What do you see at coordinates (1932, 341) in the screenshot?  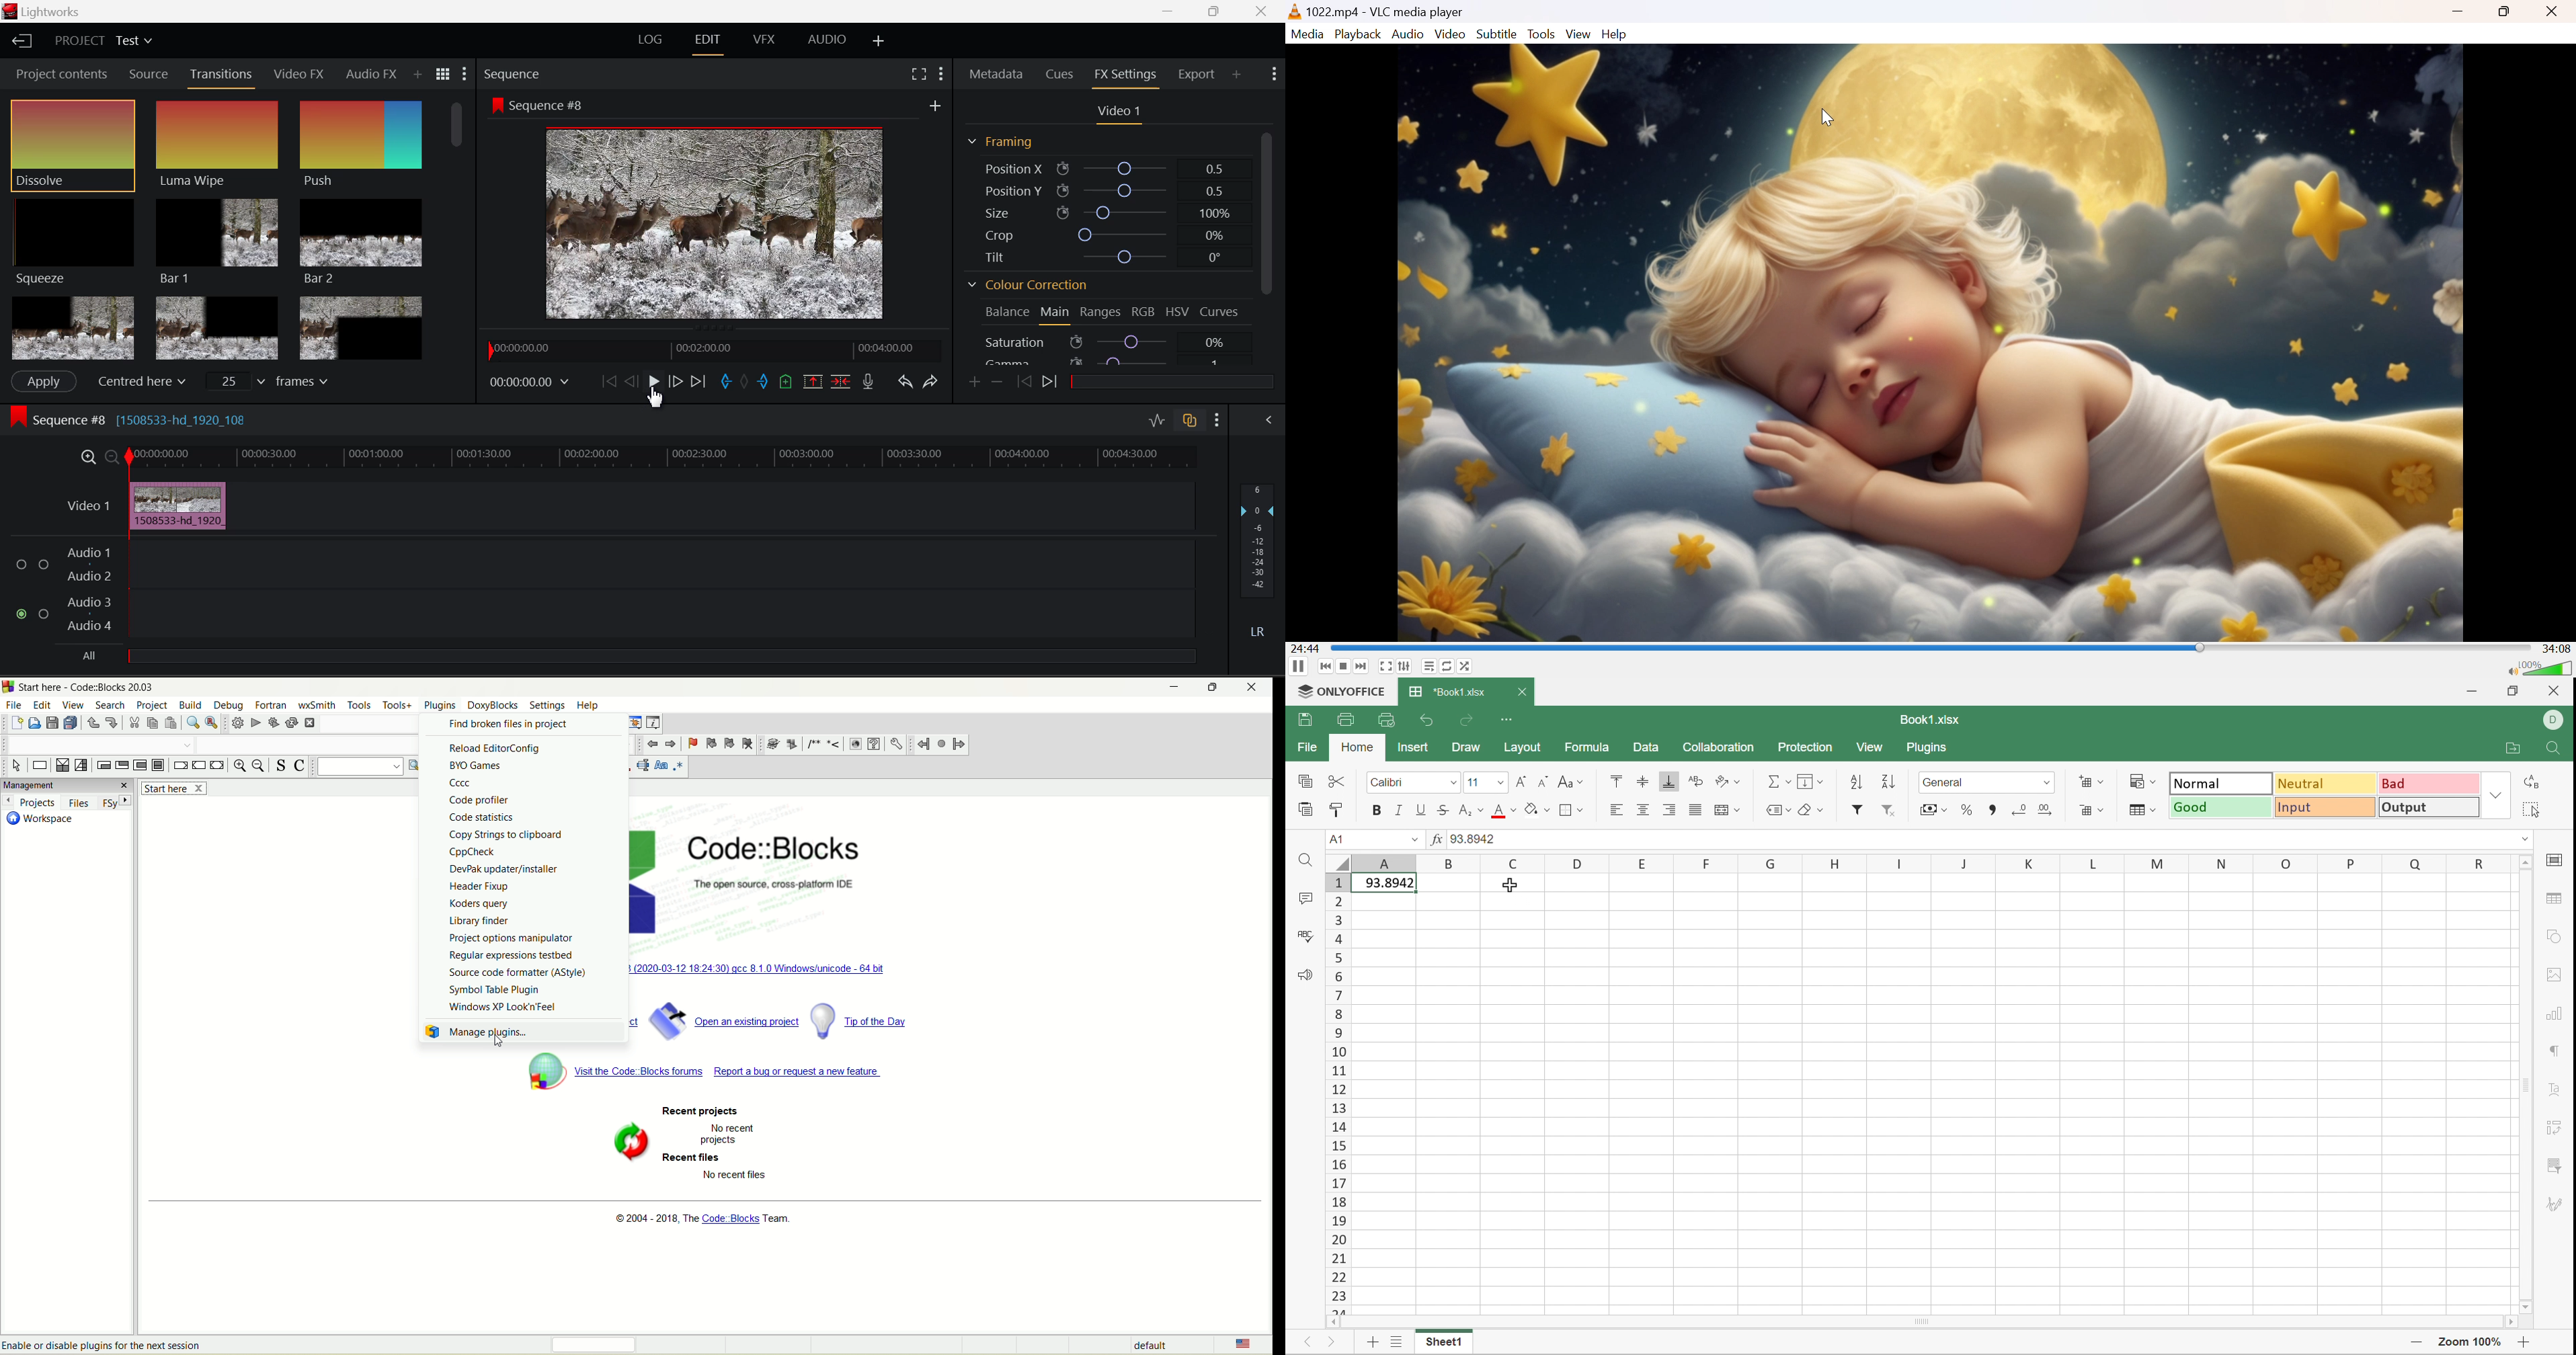 I see `video` at bounding box center [1932, 341].